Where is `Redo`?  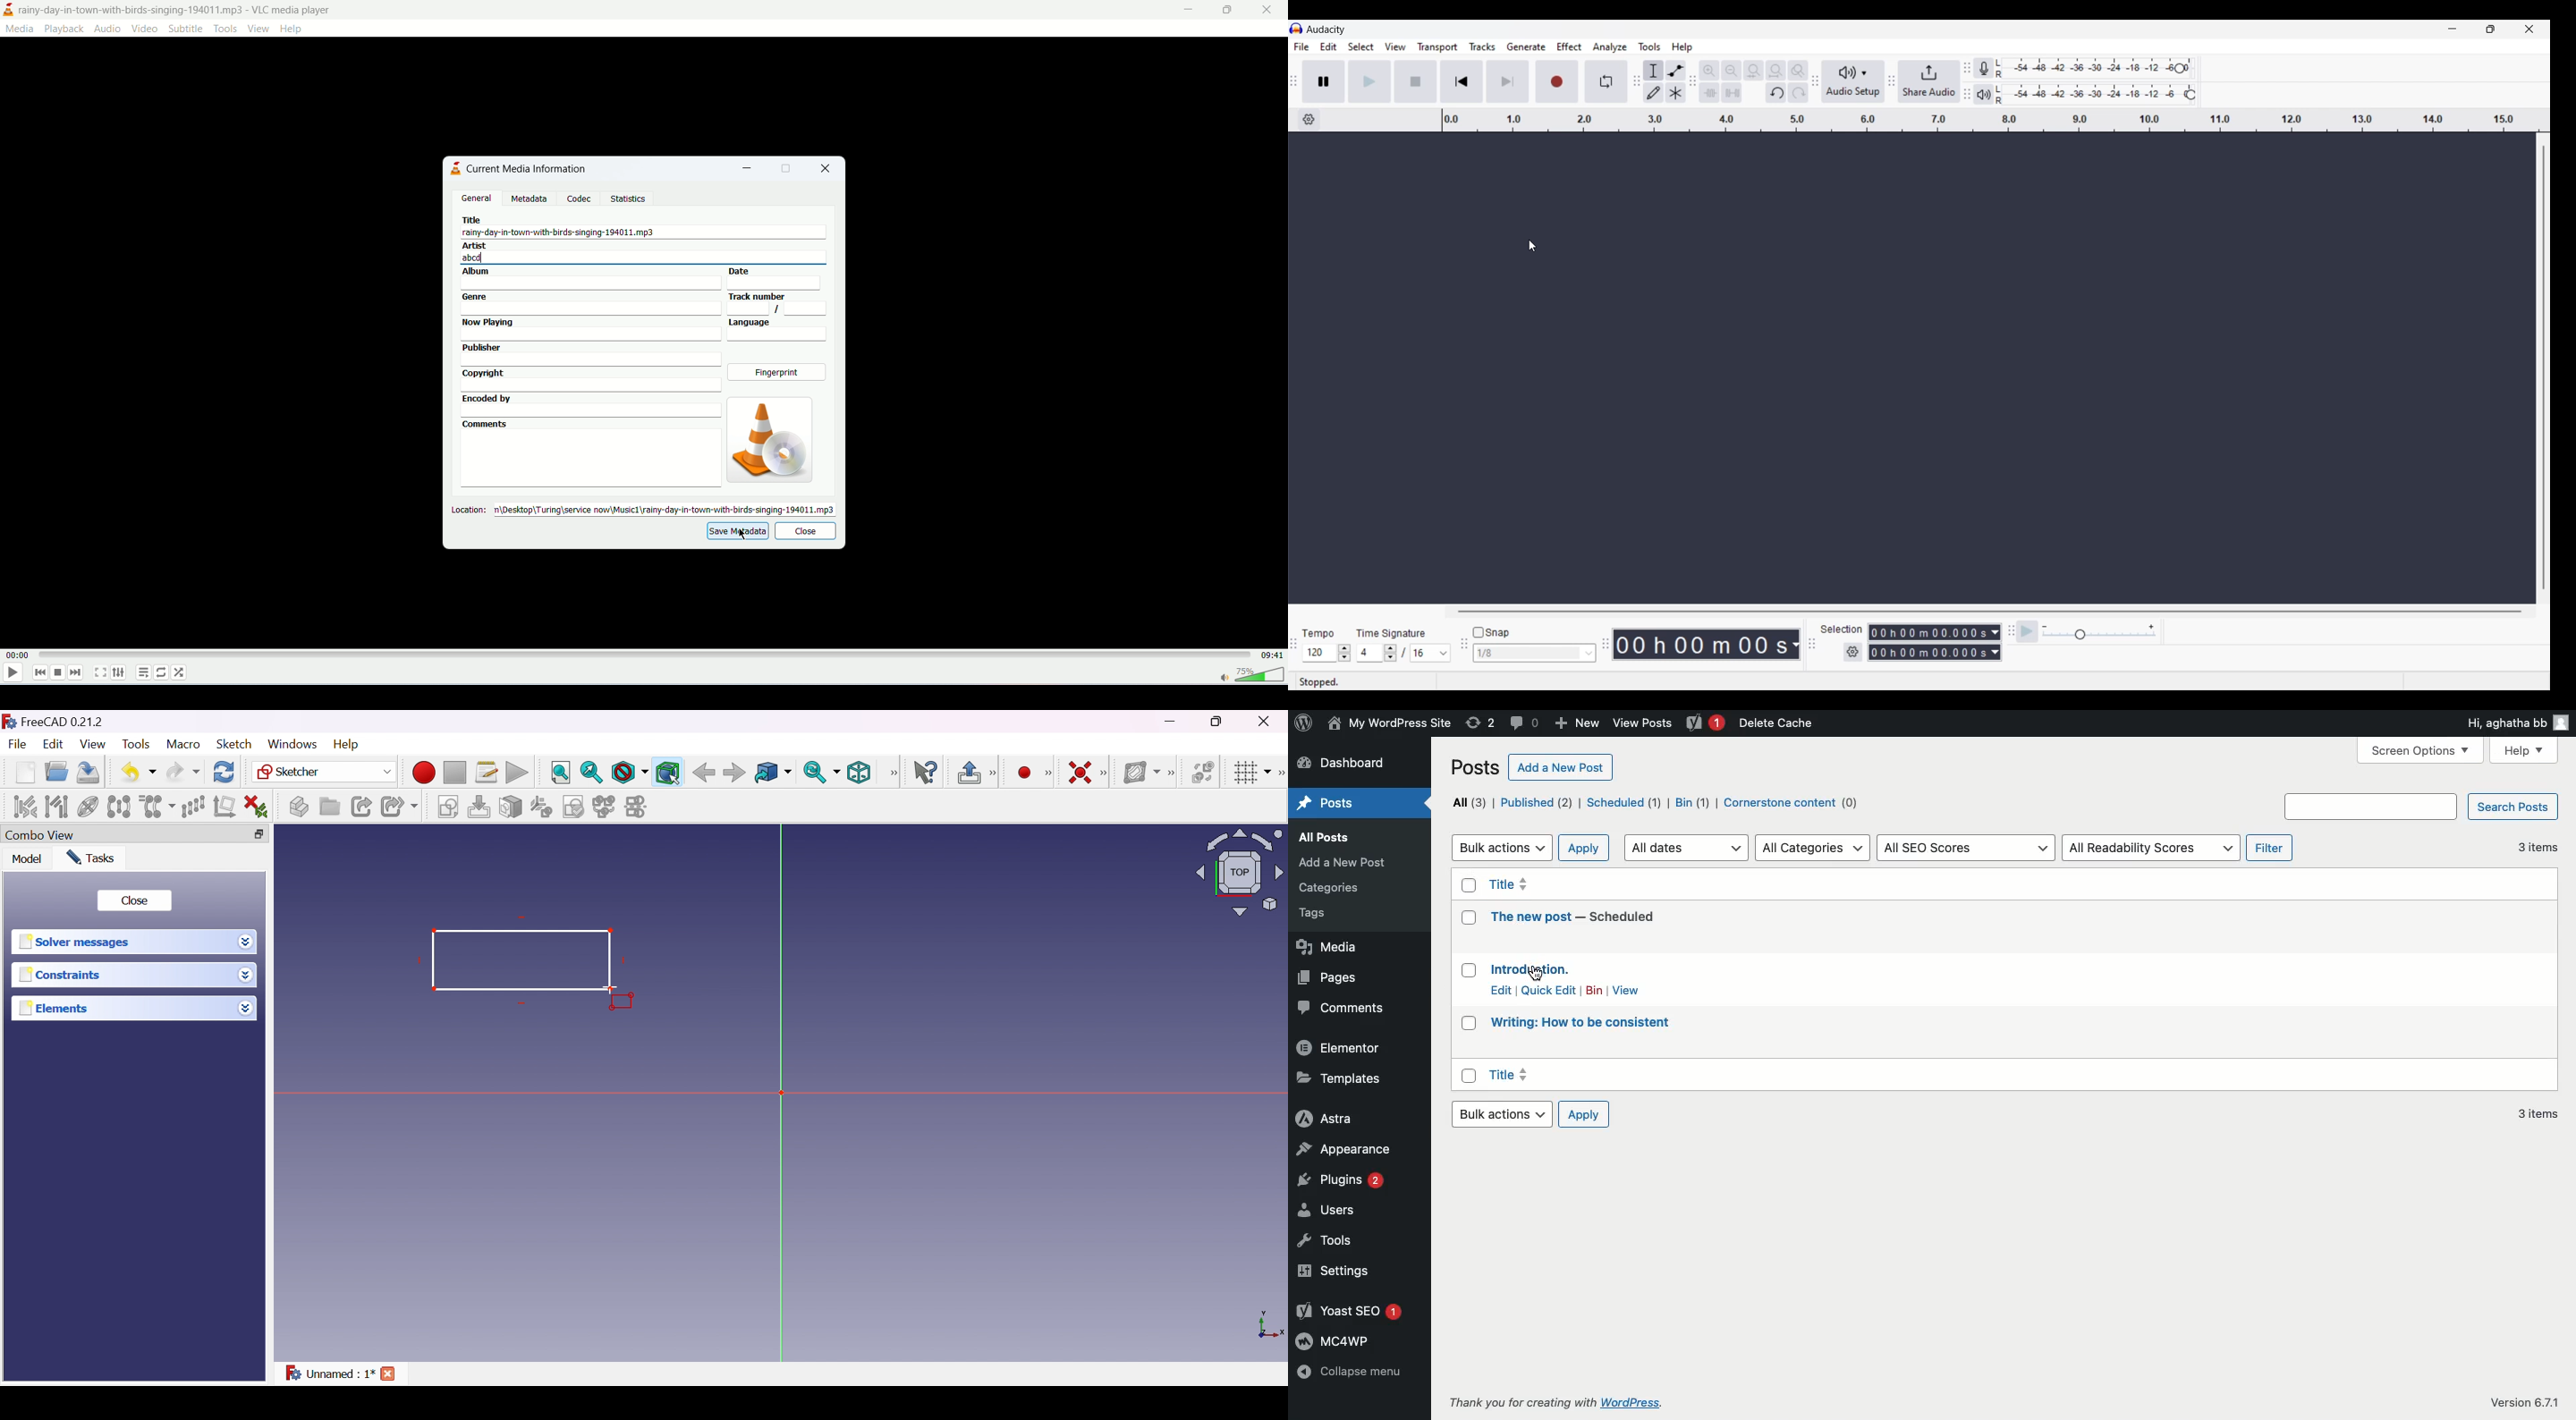 Redo is located at coordinates (1798, 92).